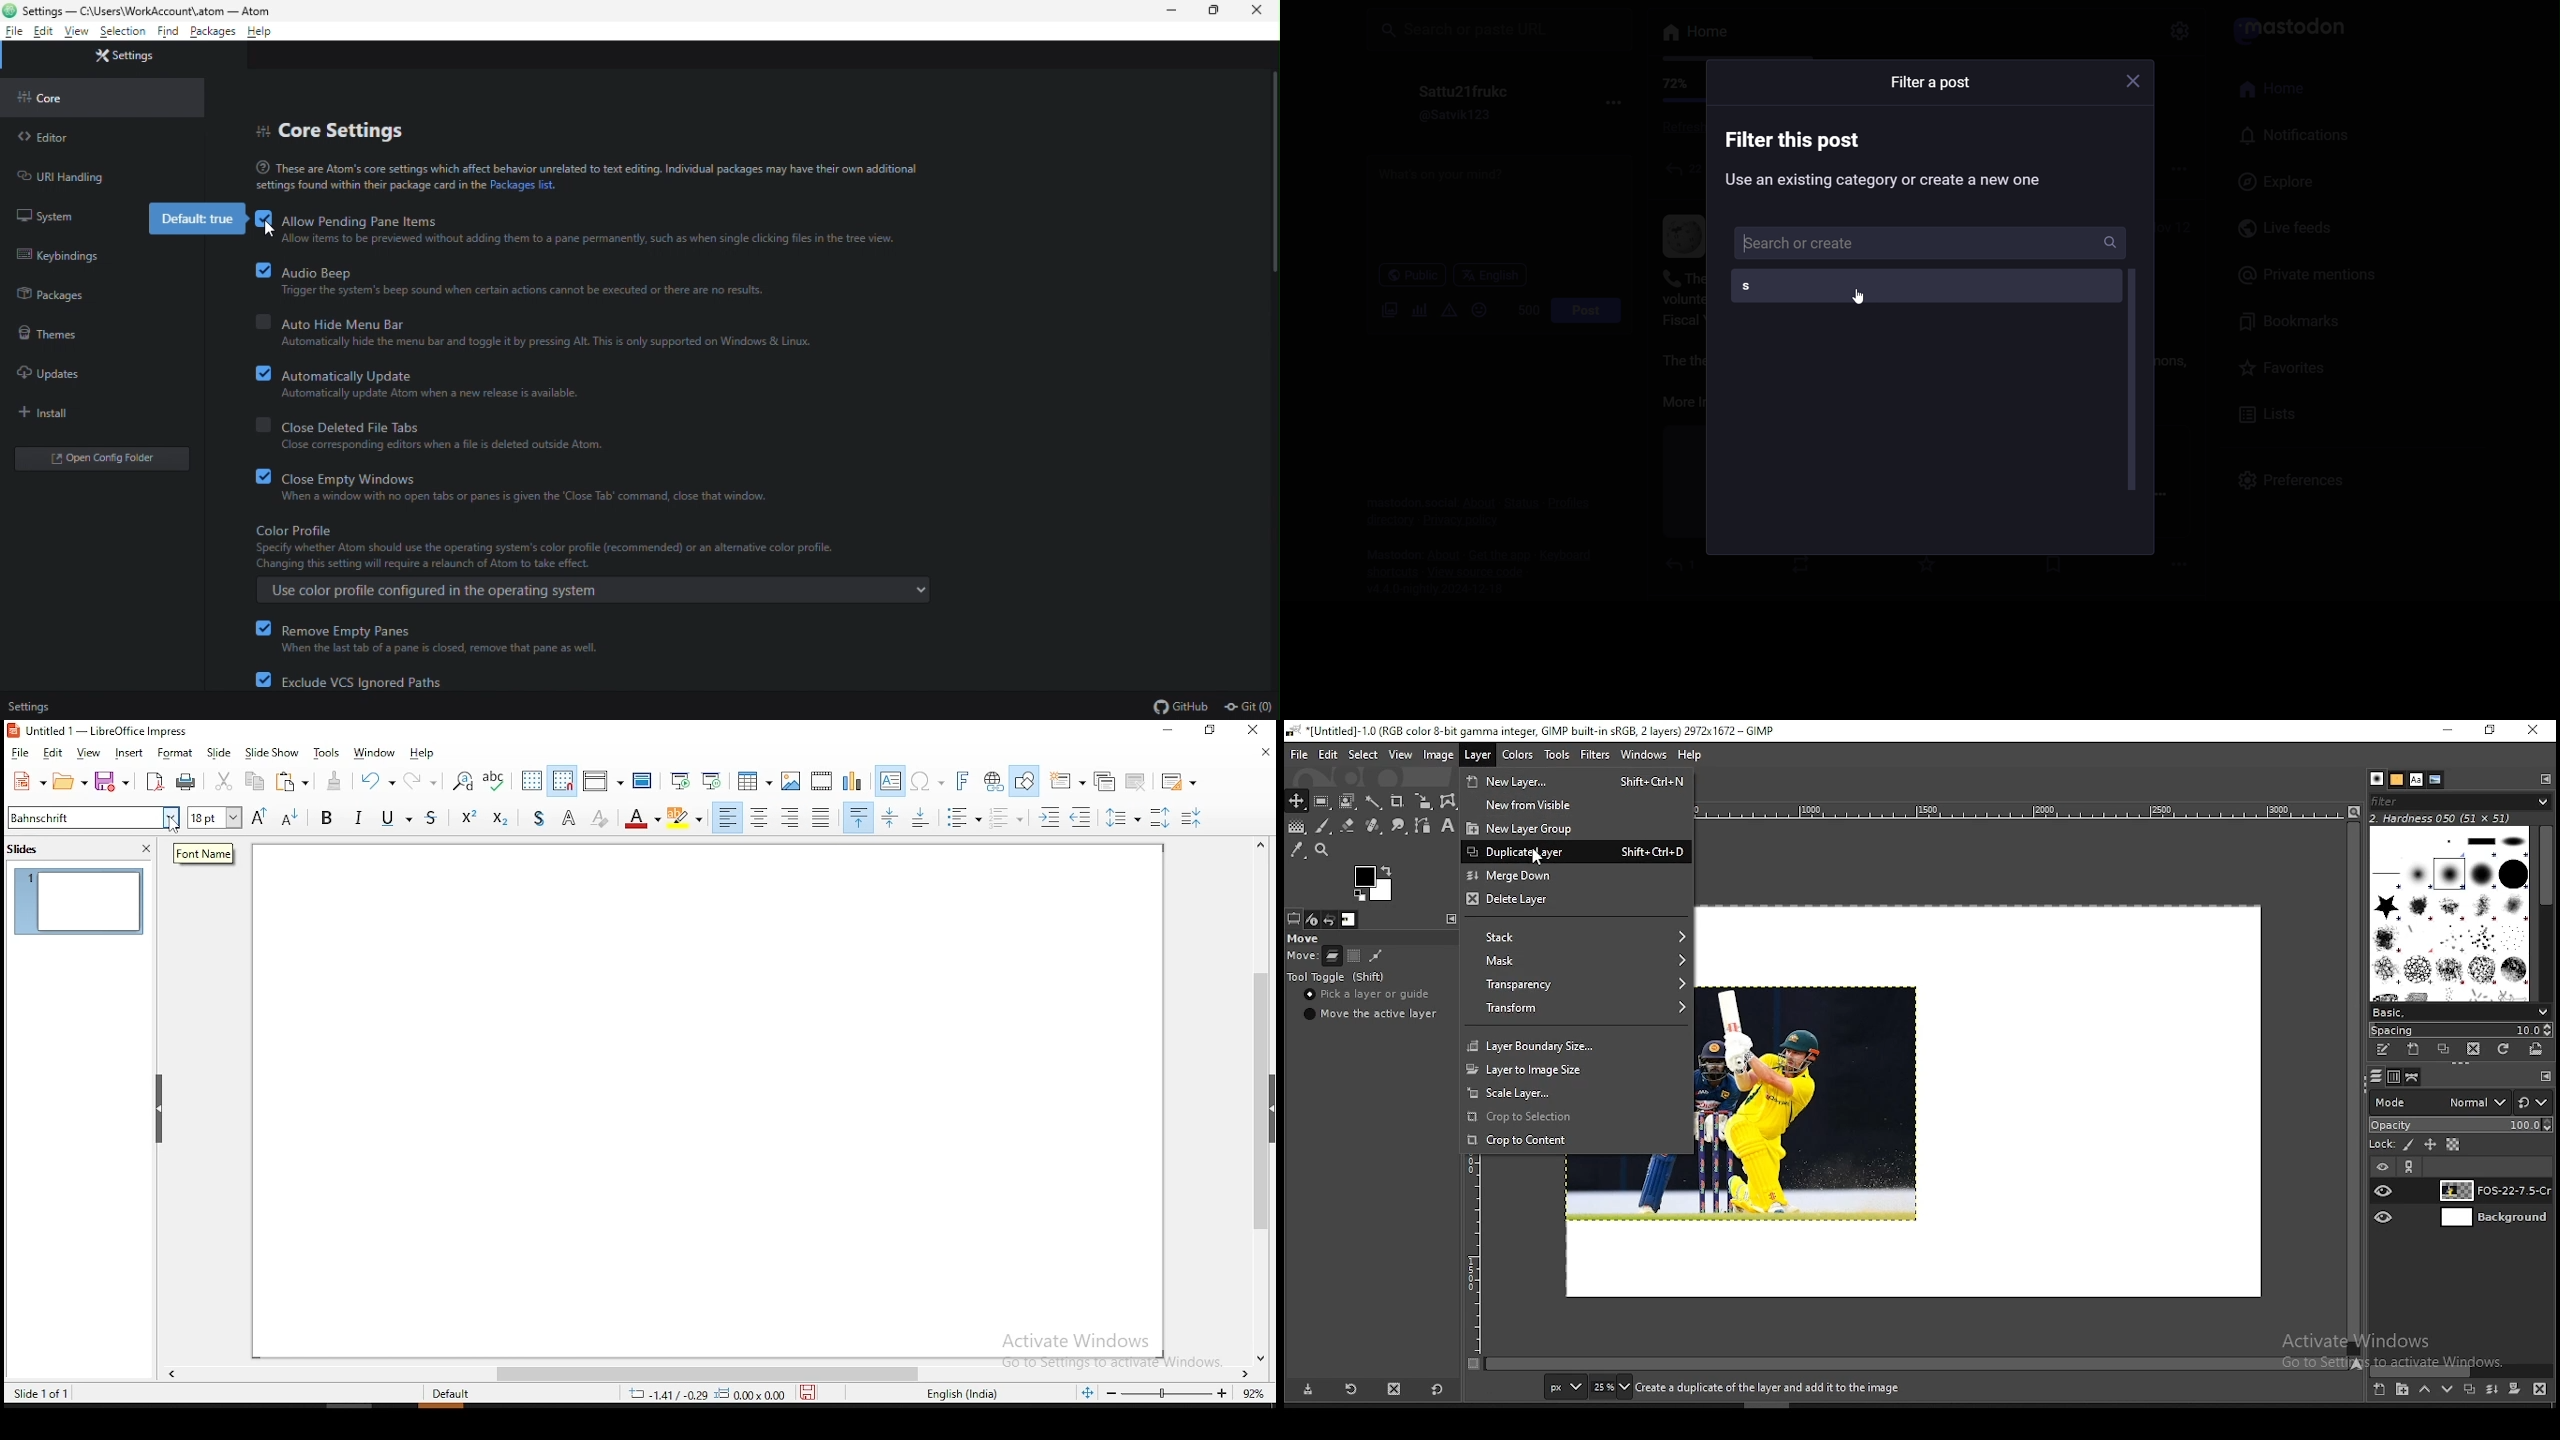 This screenshot has width=2576, height=1456. Describe the element at coordinates (1309, 1390) in the screenshot. I see `save tool preset` at that location.